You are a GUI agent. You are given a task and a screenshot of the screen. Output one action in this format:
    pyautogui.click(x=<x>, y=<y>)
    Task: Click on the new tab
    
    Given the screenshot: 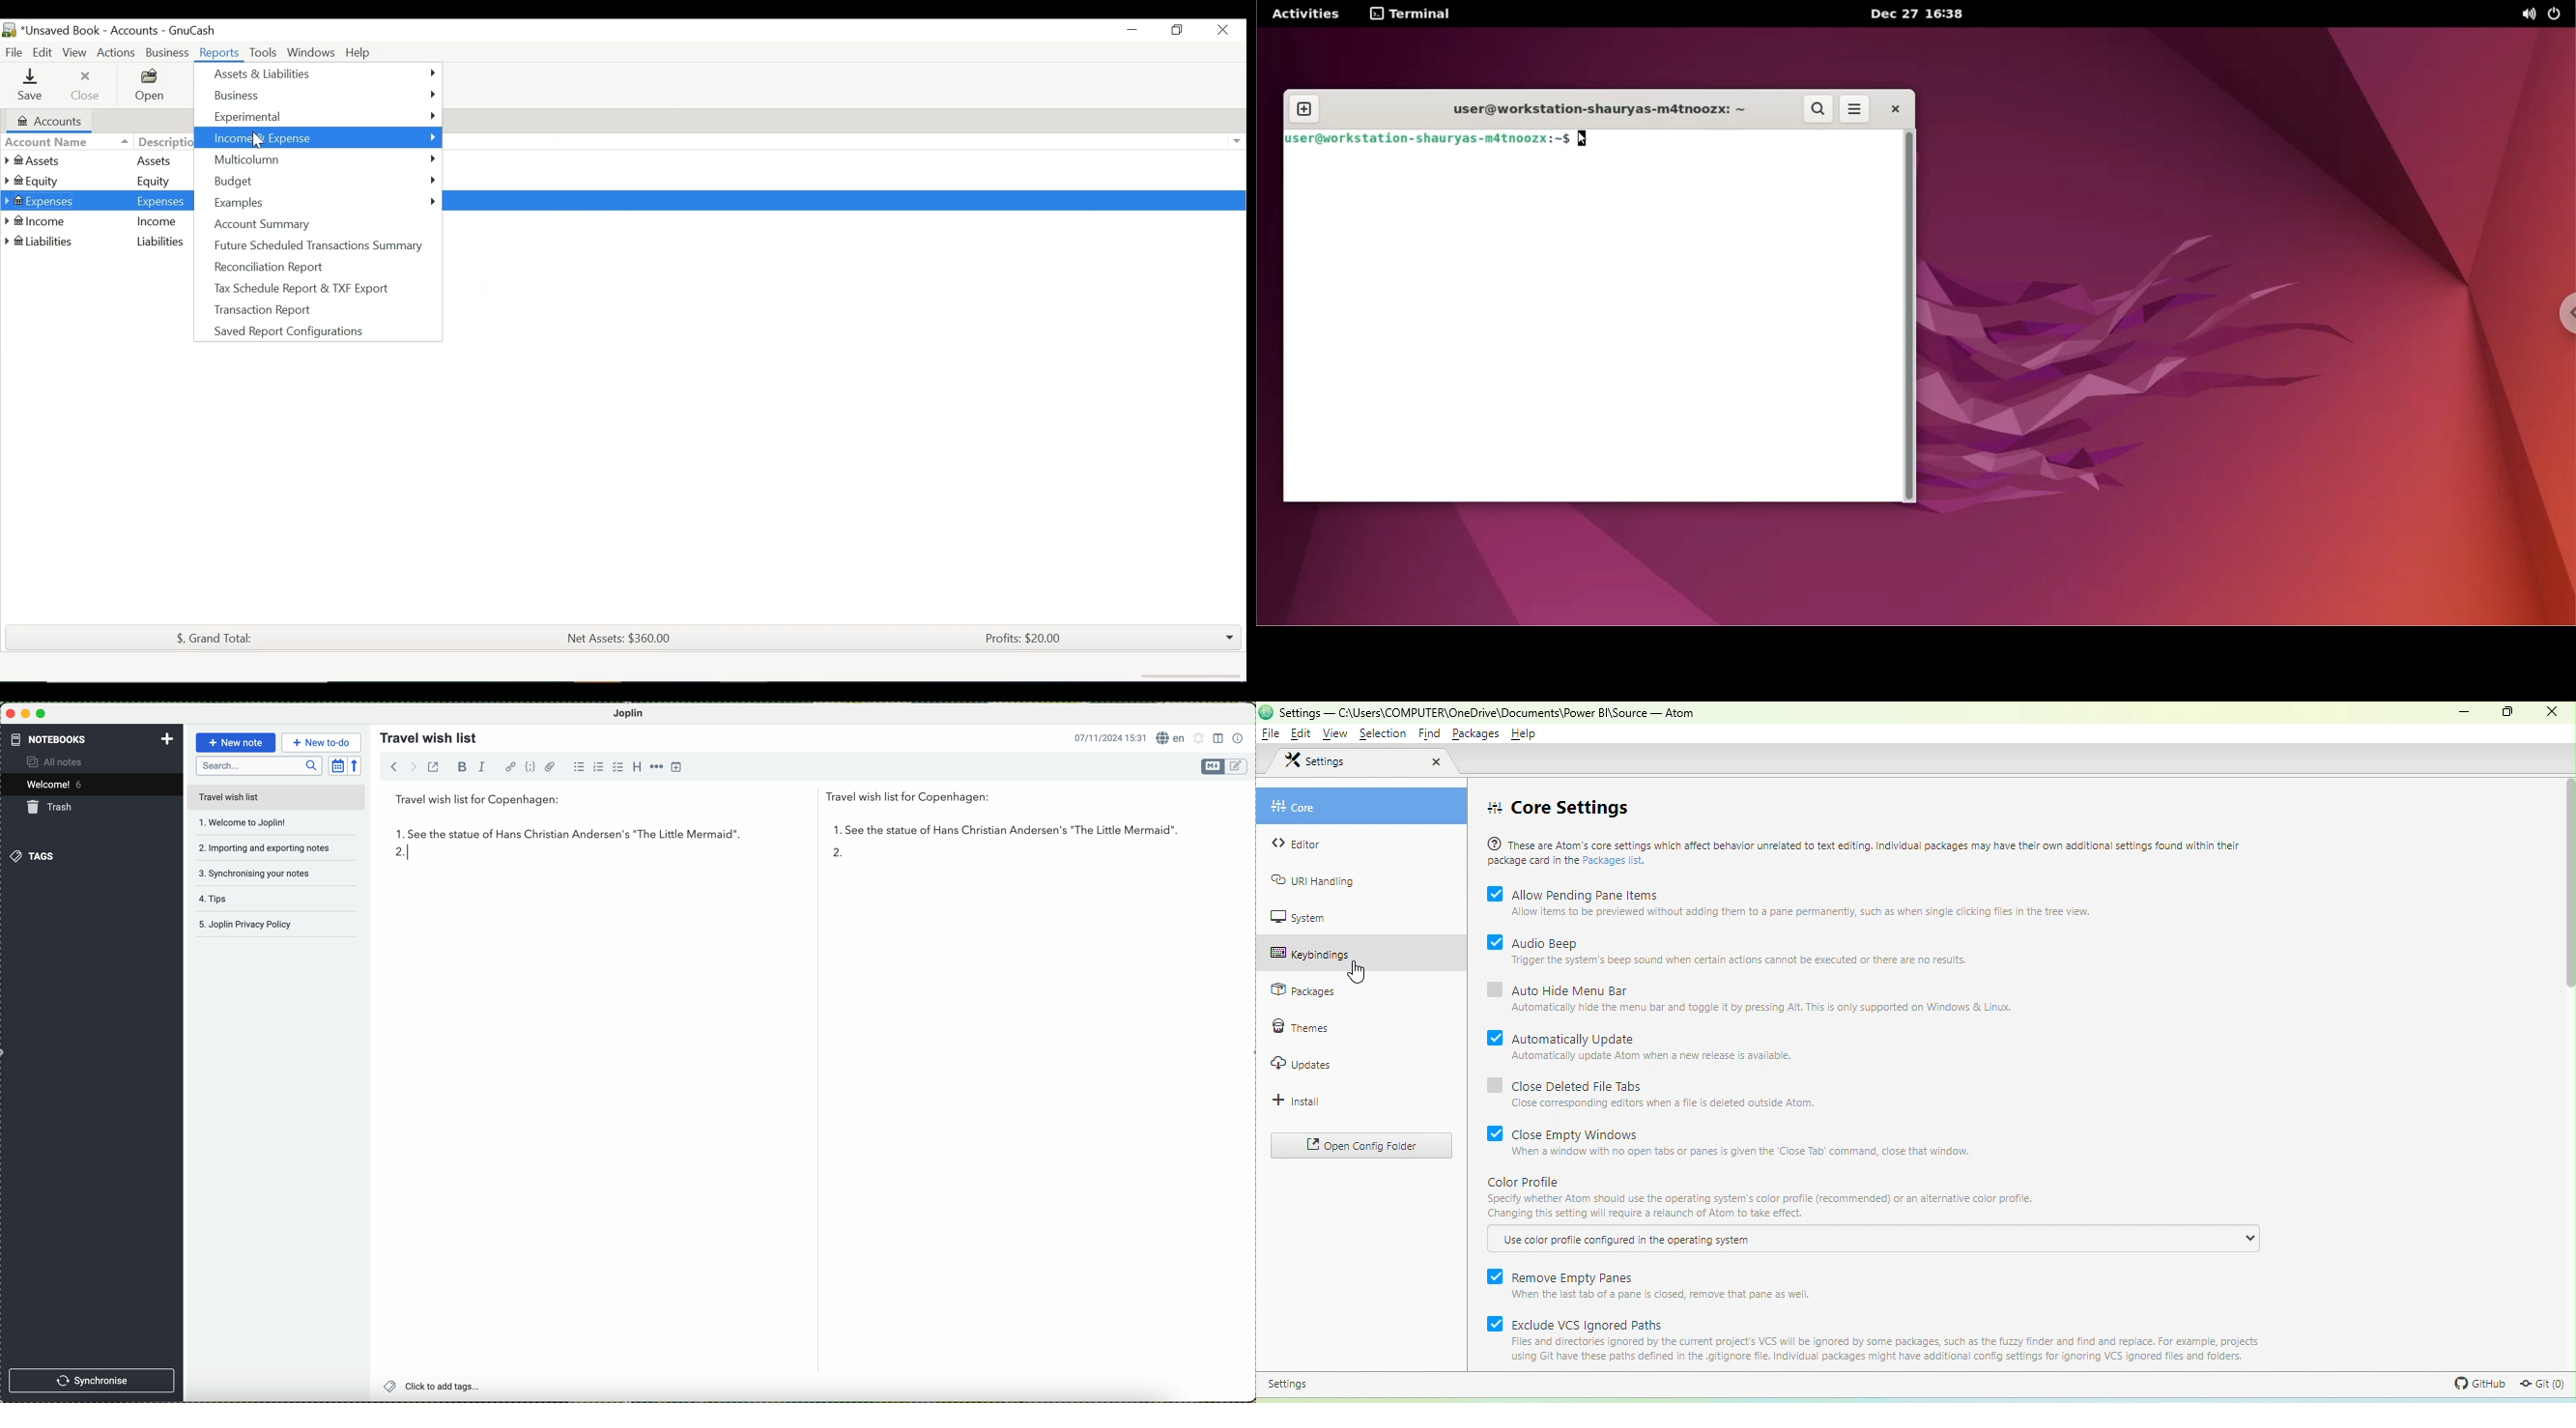 What is the action you would take?
    pyautogui.click(x=1302, y=109)
    